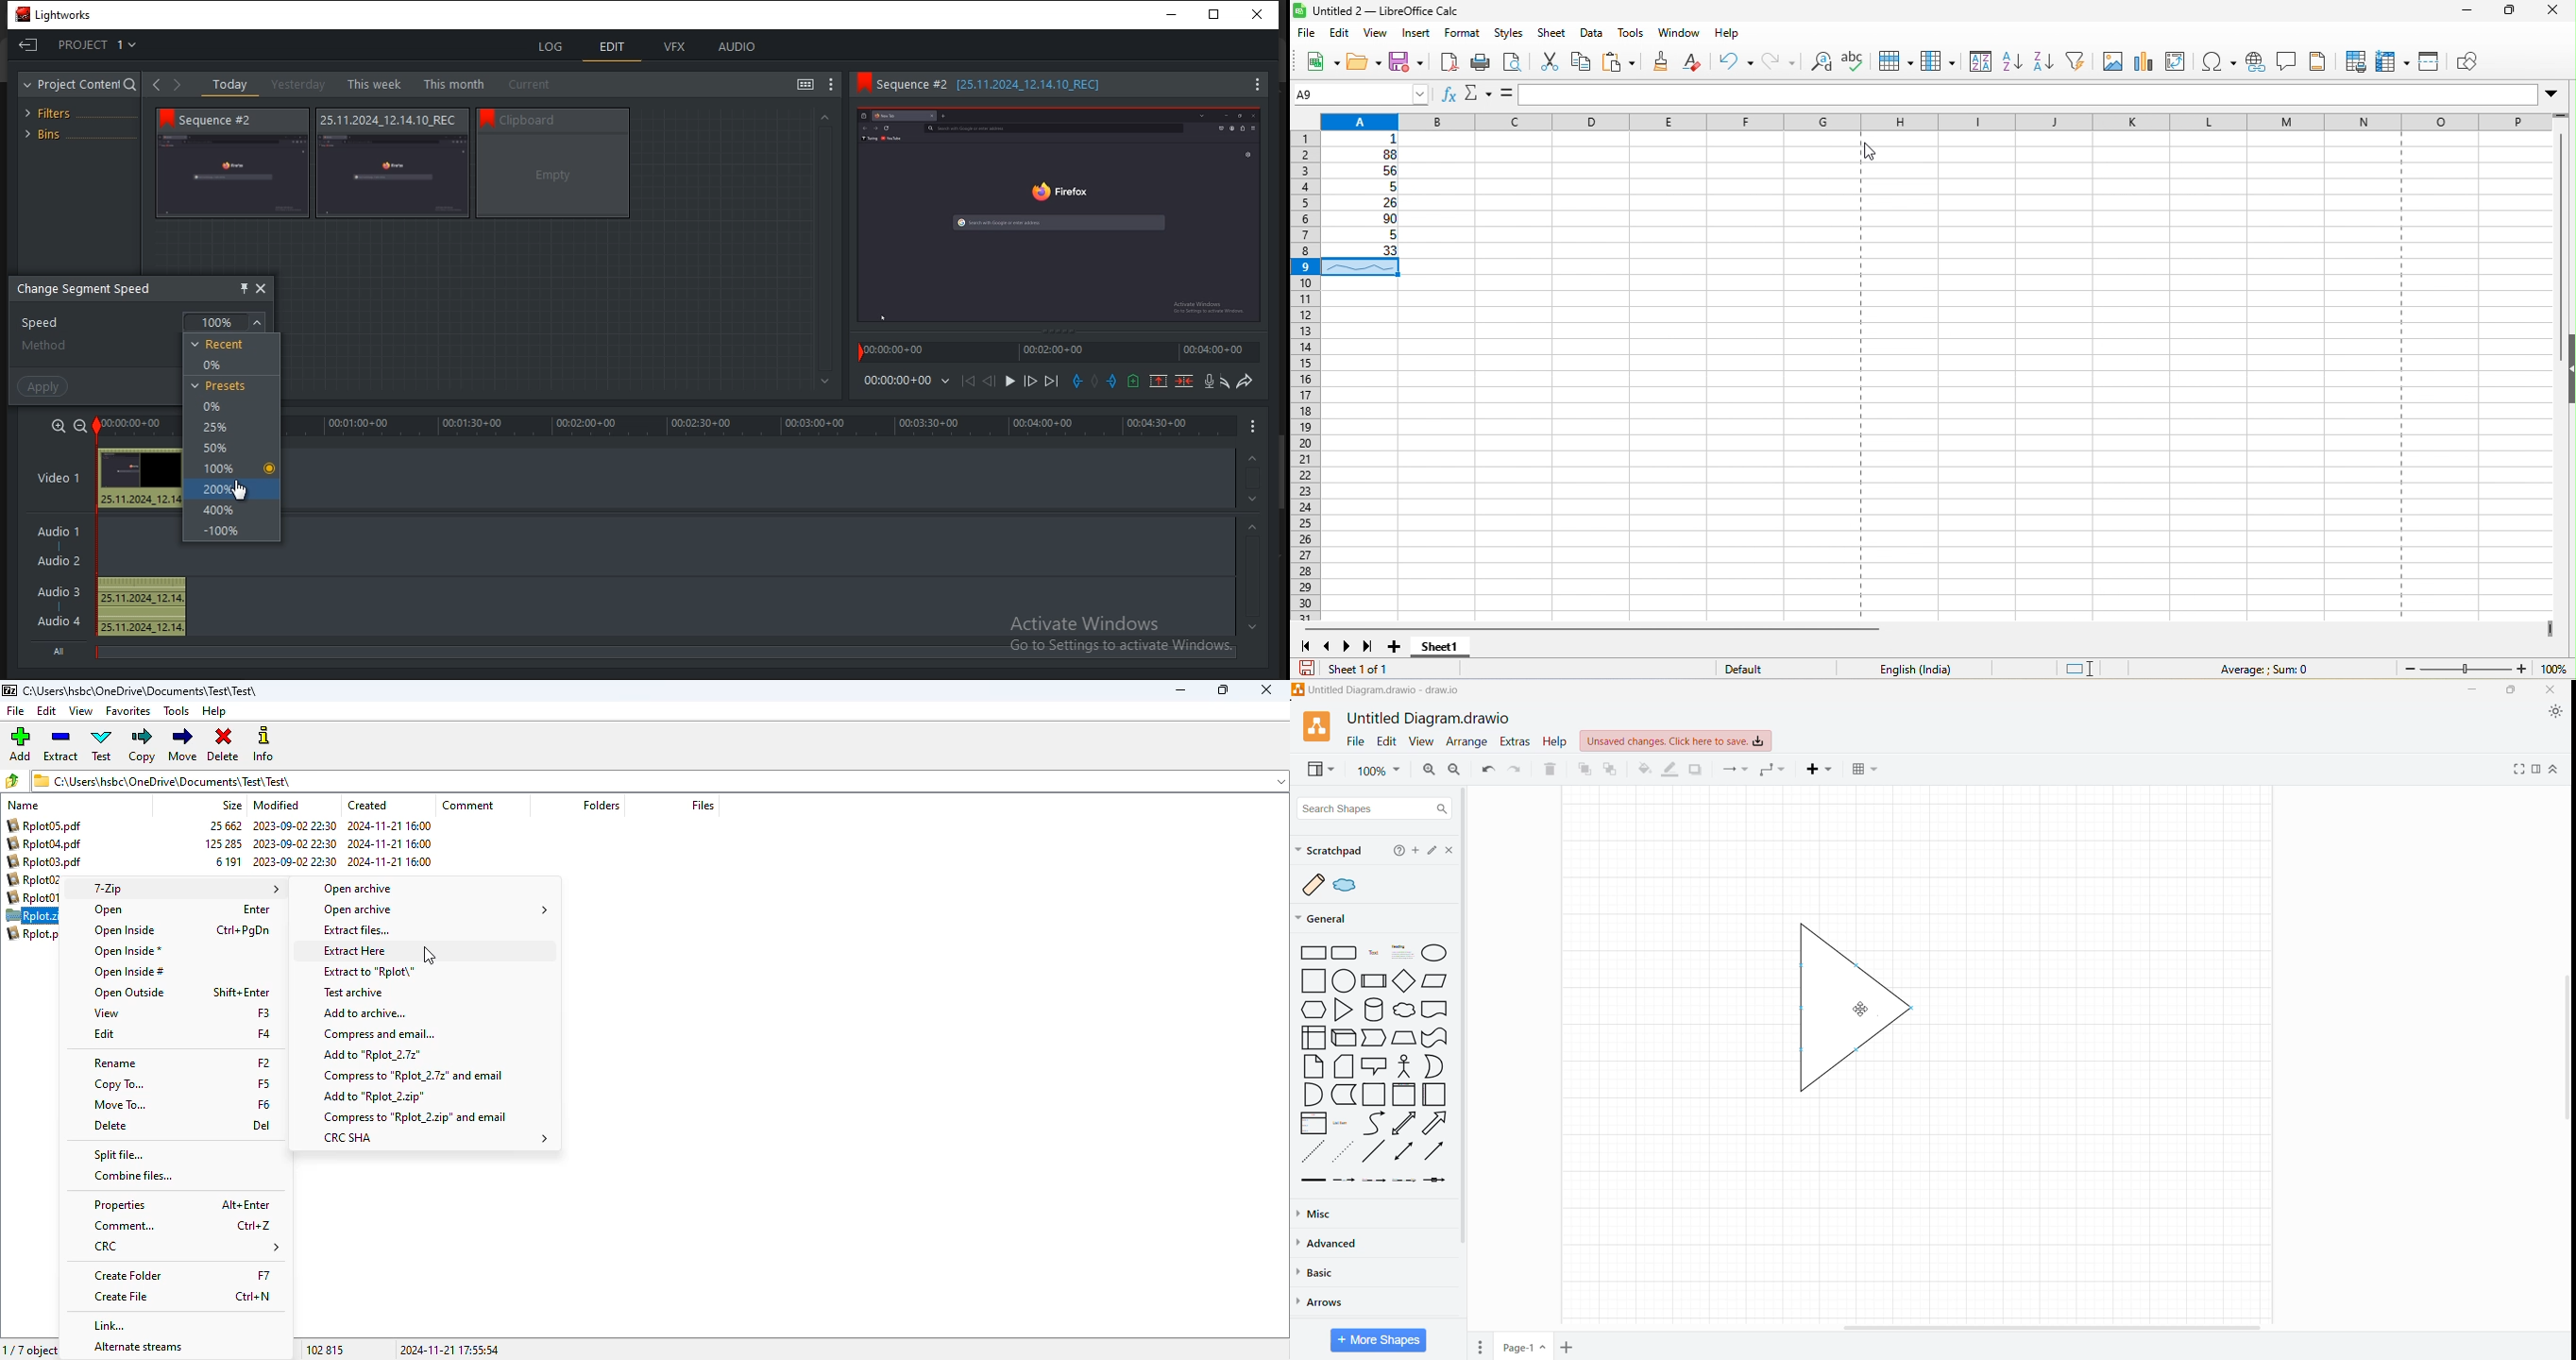 The height and width of the screenshot is (1372, 2576). What do you see at coordinates (2047, 60) in the screenshot?
I see `sort descending` at bounding box center [2047, 60].